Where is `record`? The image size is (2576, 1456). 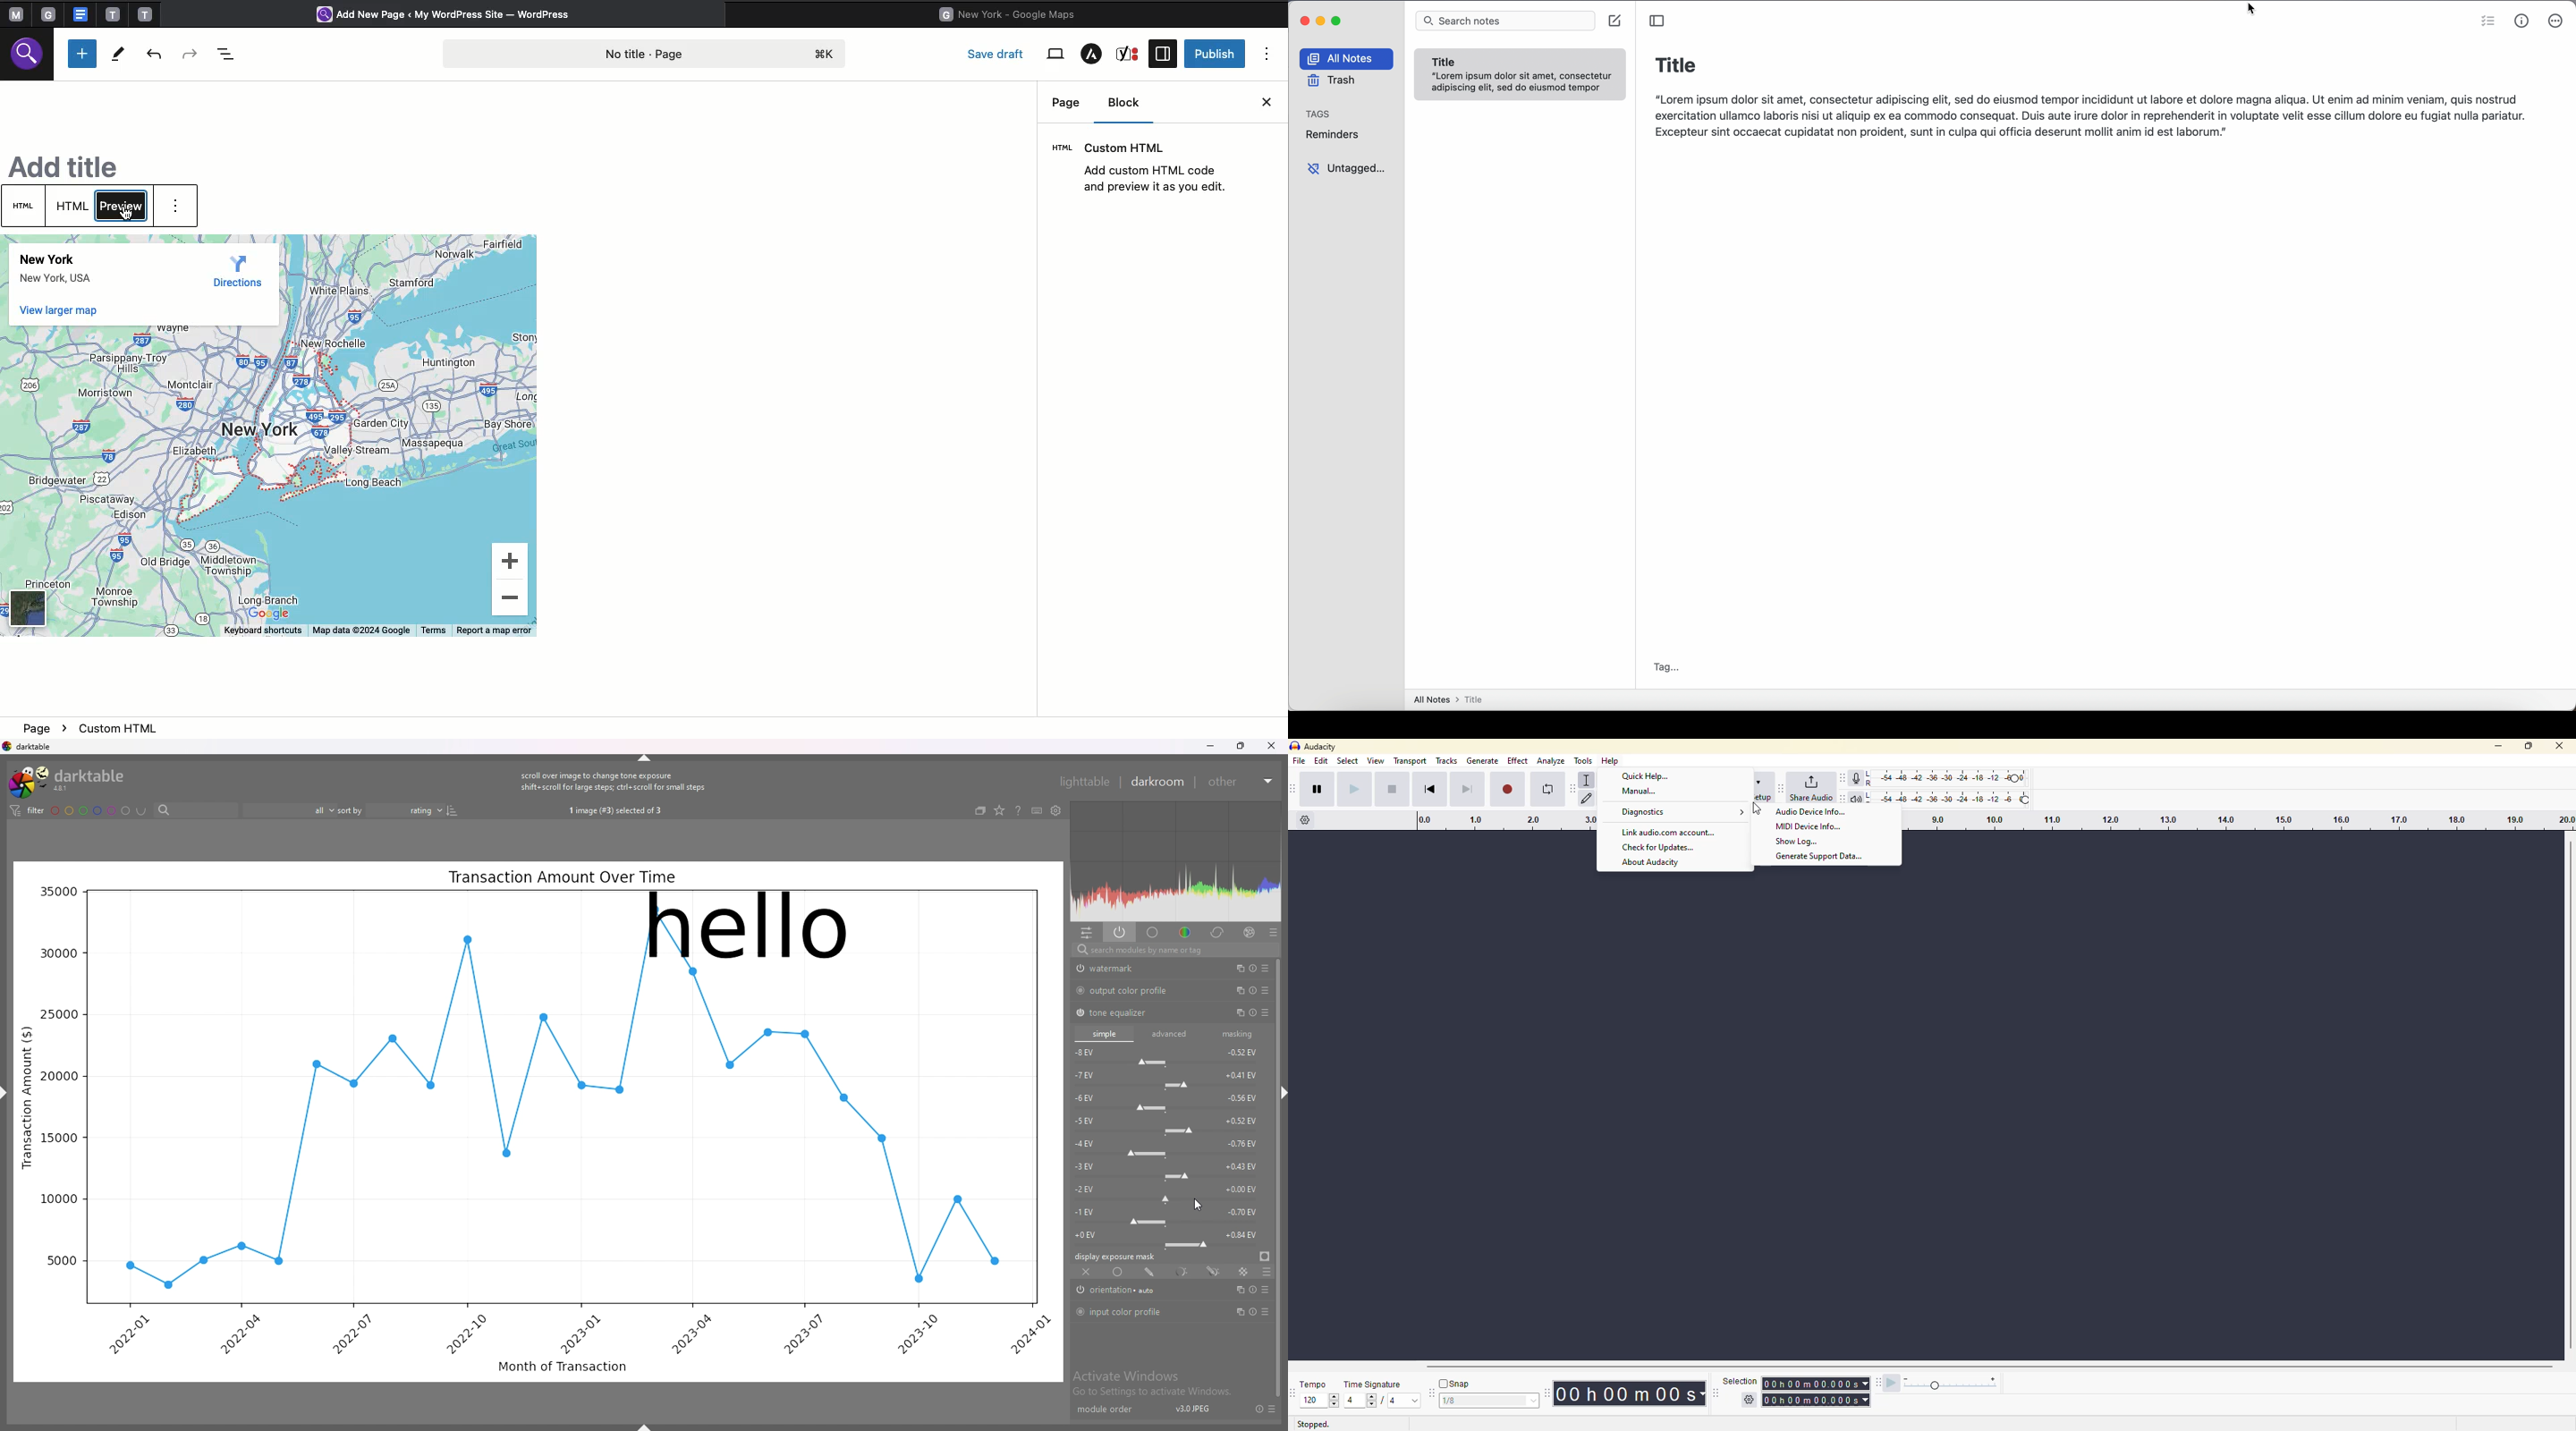
record is located at coordinates (1509, 788).